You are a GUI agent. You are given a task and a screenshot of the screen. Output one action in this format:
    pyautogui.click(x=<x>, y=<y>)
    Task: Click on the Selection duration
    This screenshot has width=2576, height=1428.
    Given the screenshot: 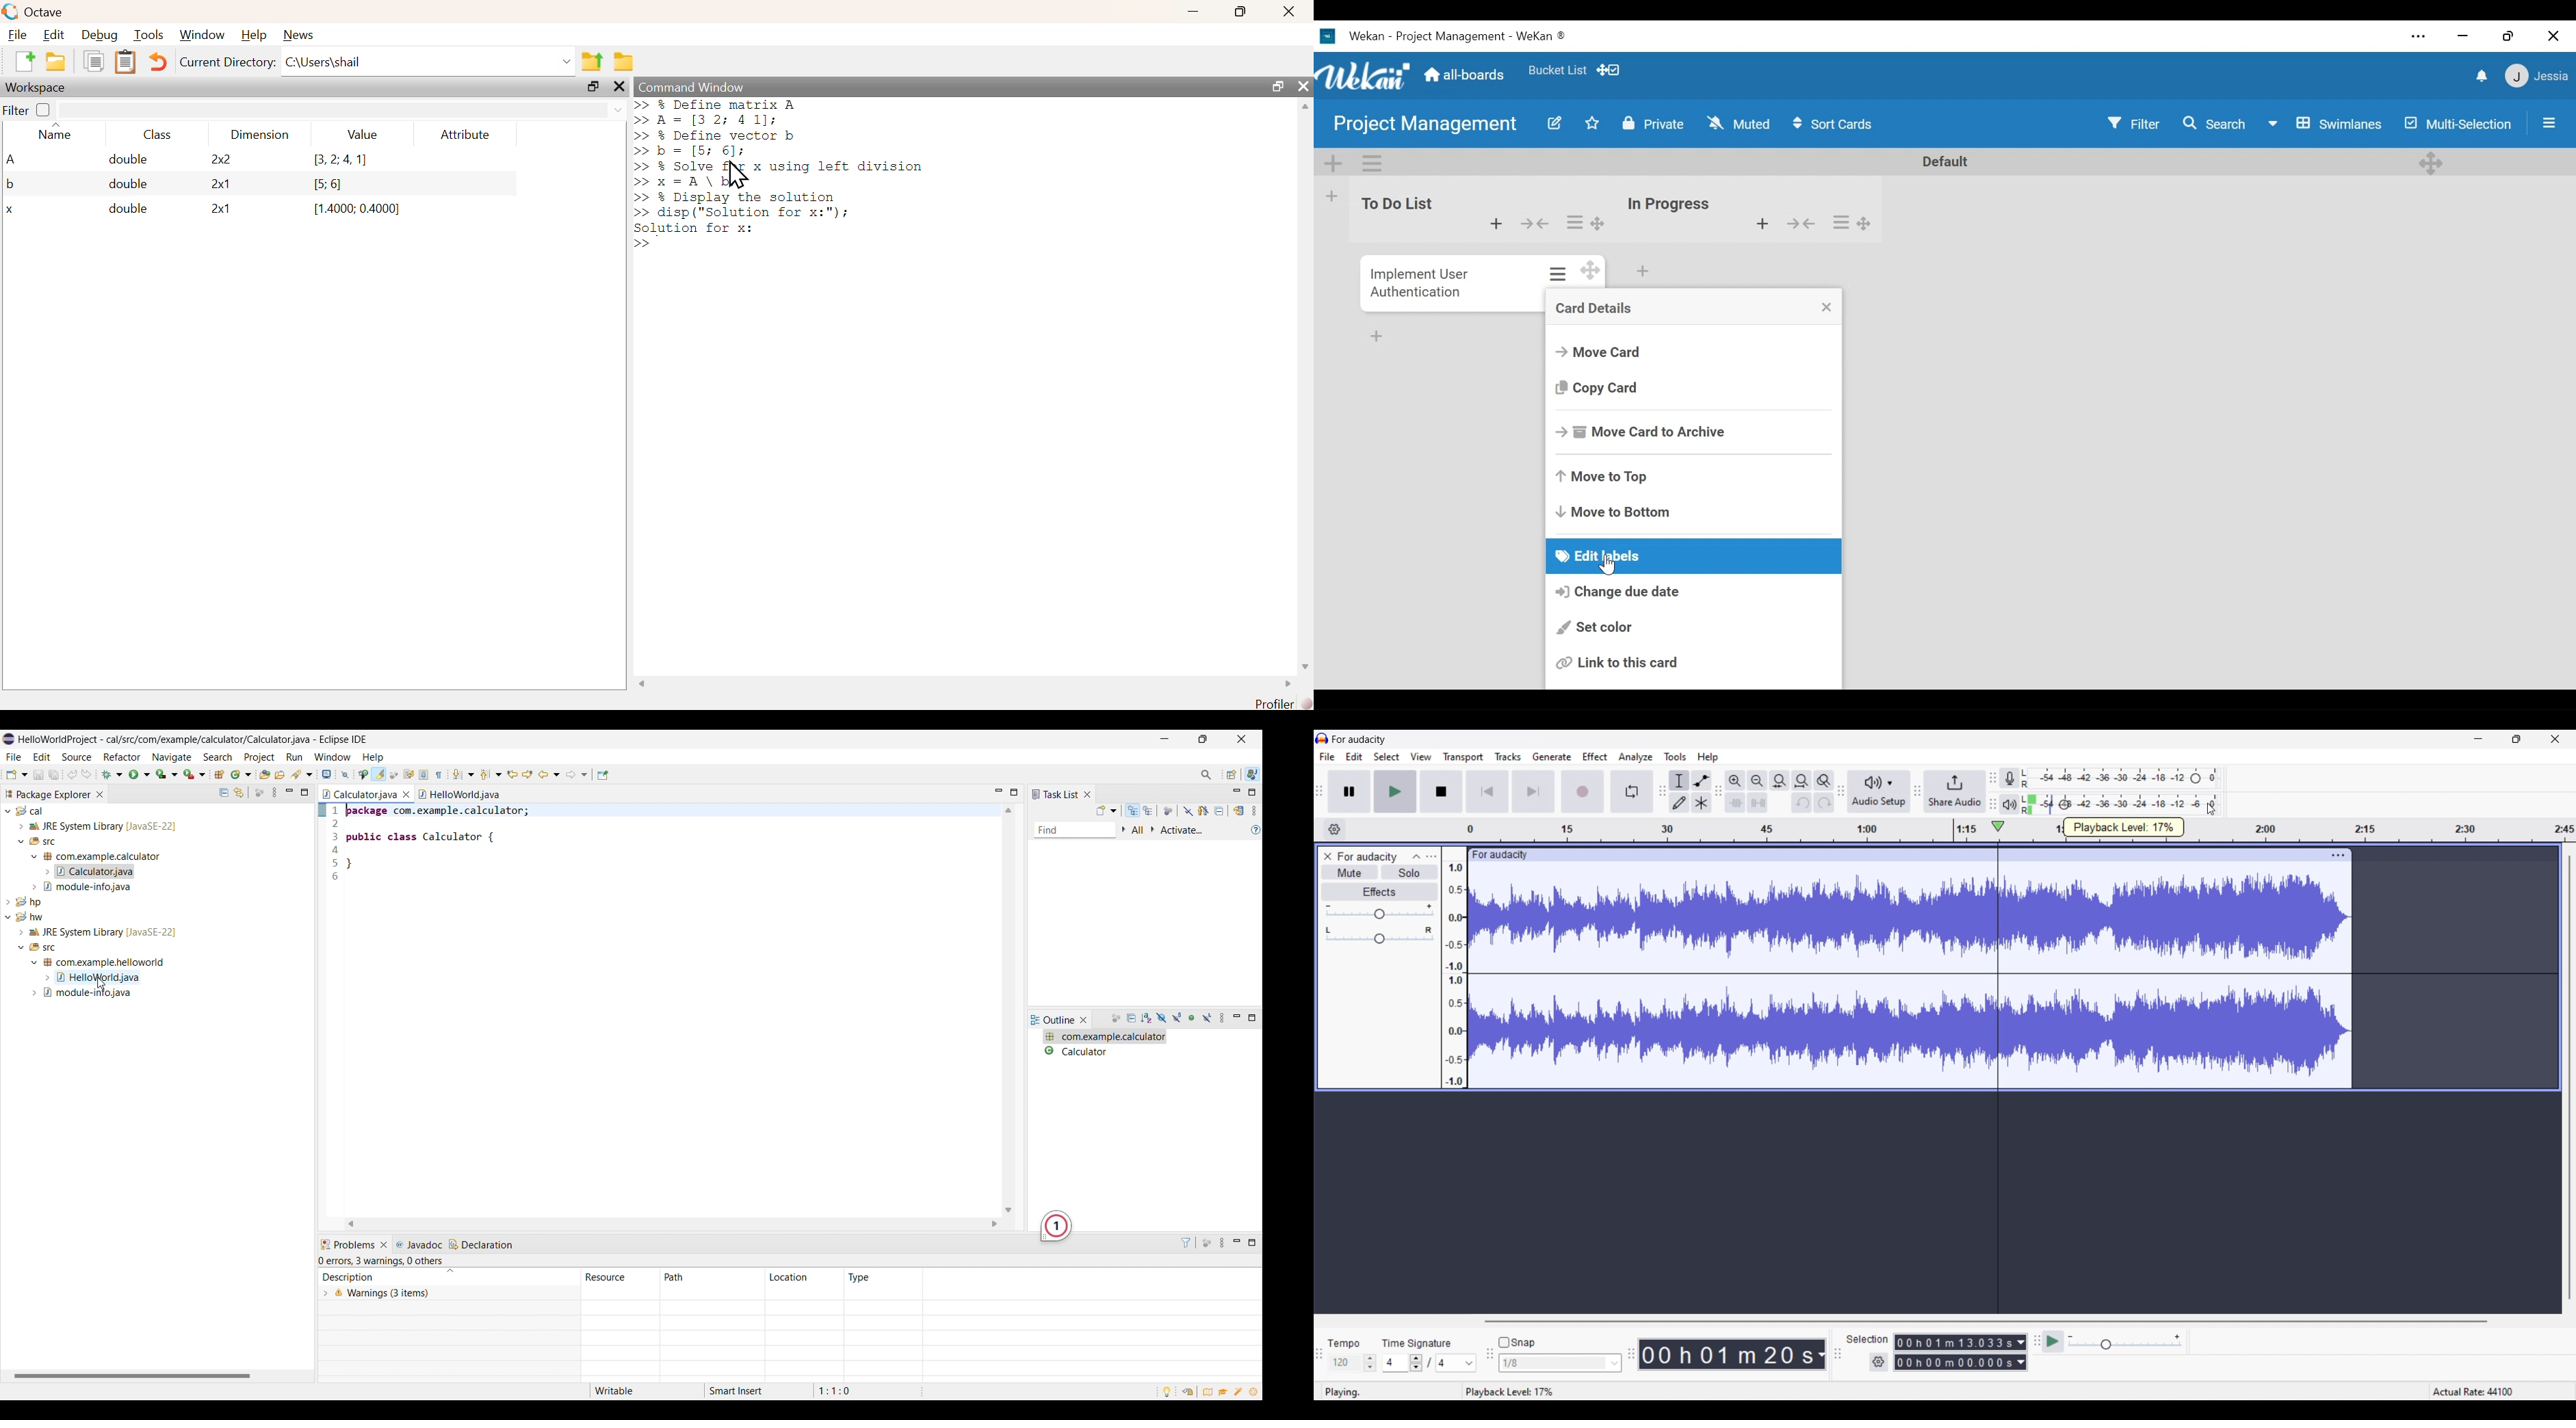 What is the action you would take?
    pyautogui.click(x=1953, y=1352)
    